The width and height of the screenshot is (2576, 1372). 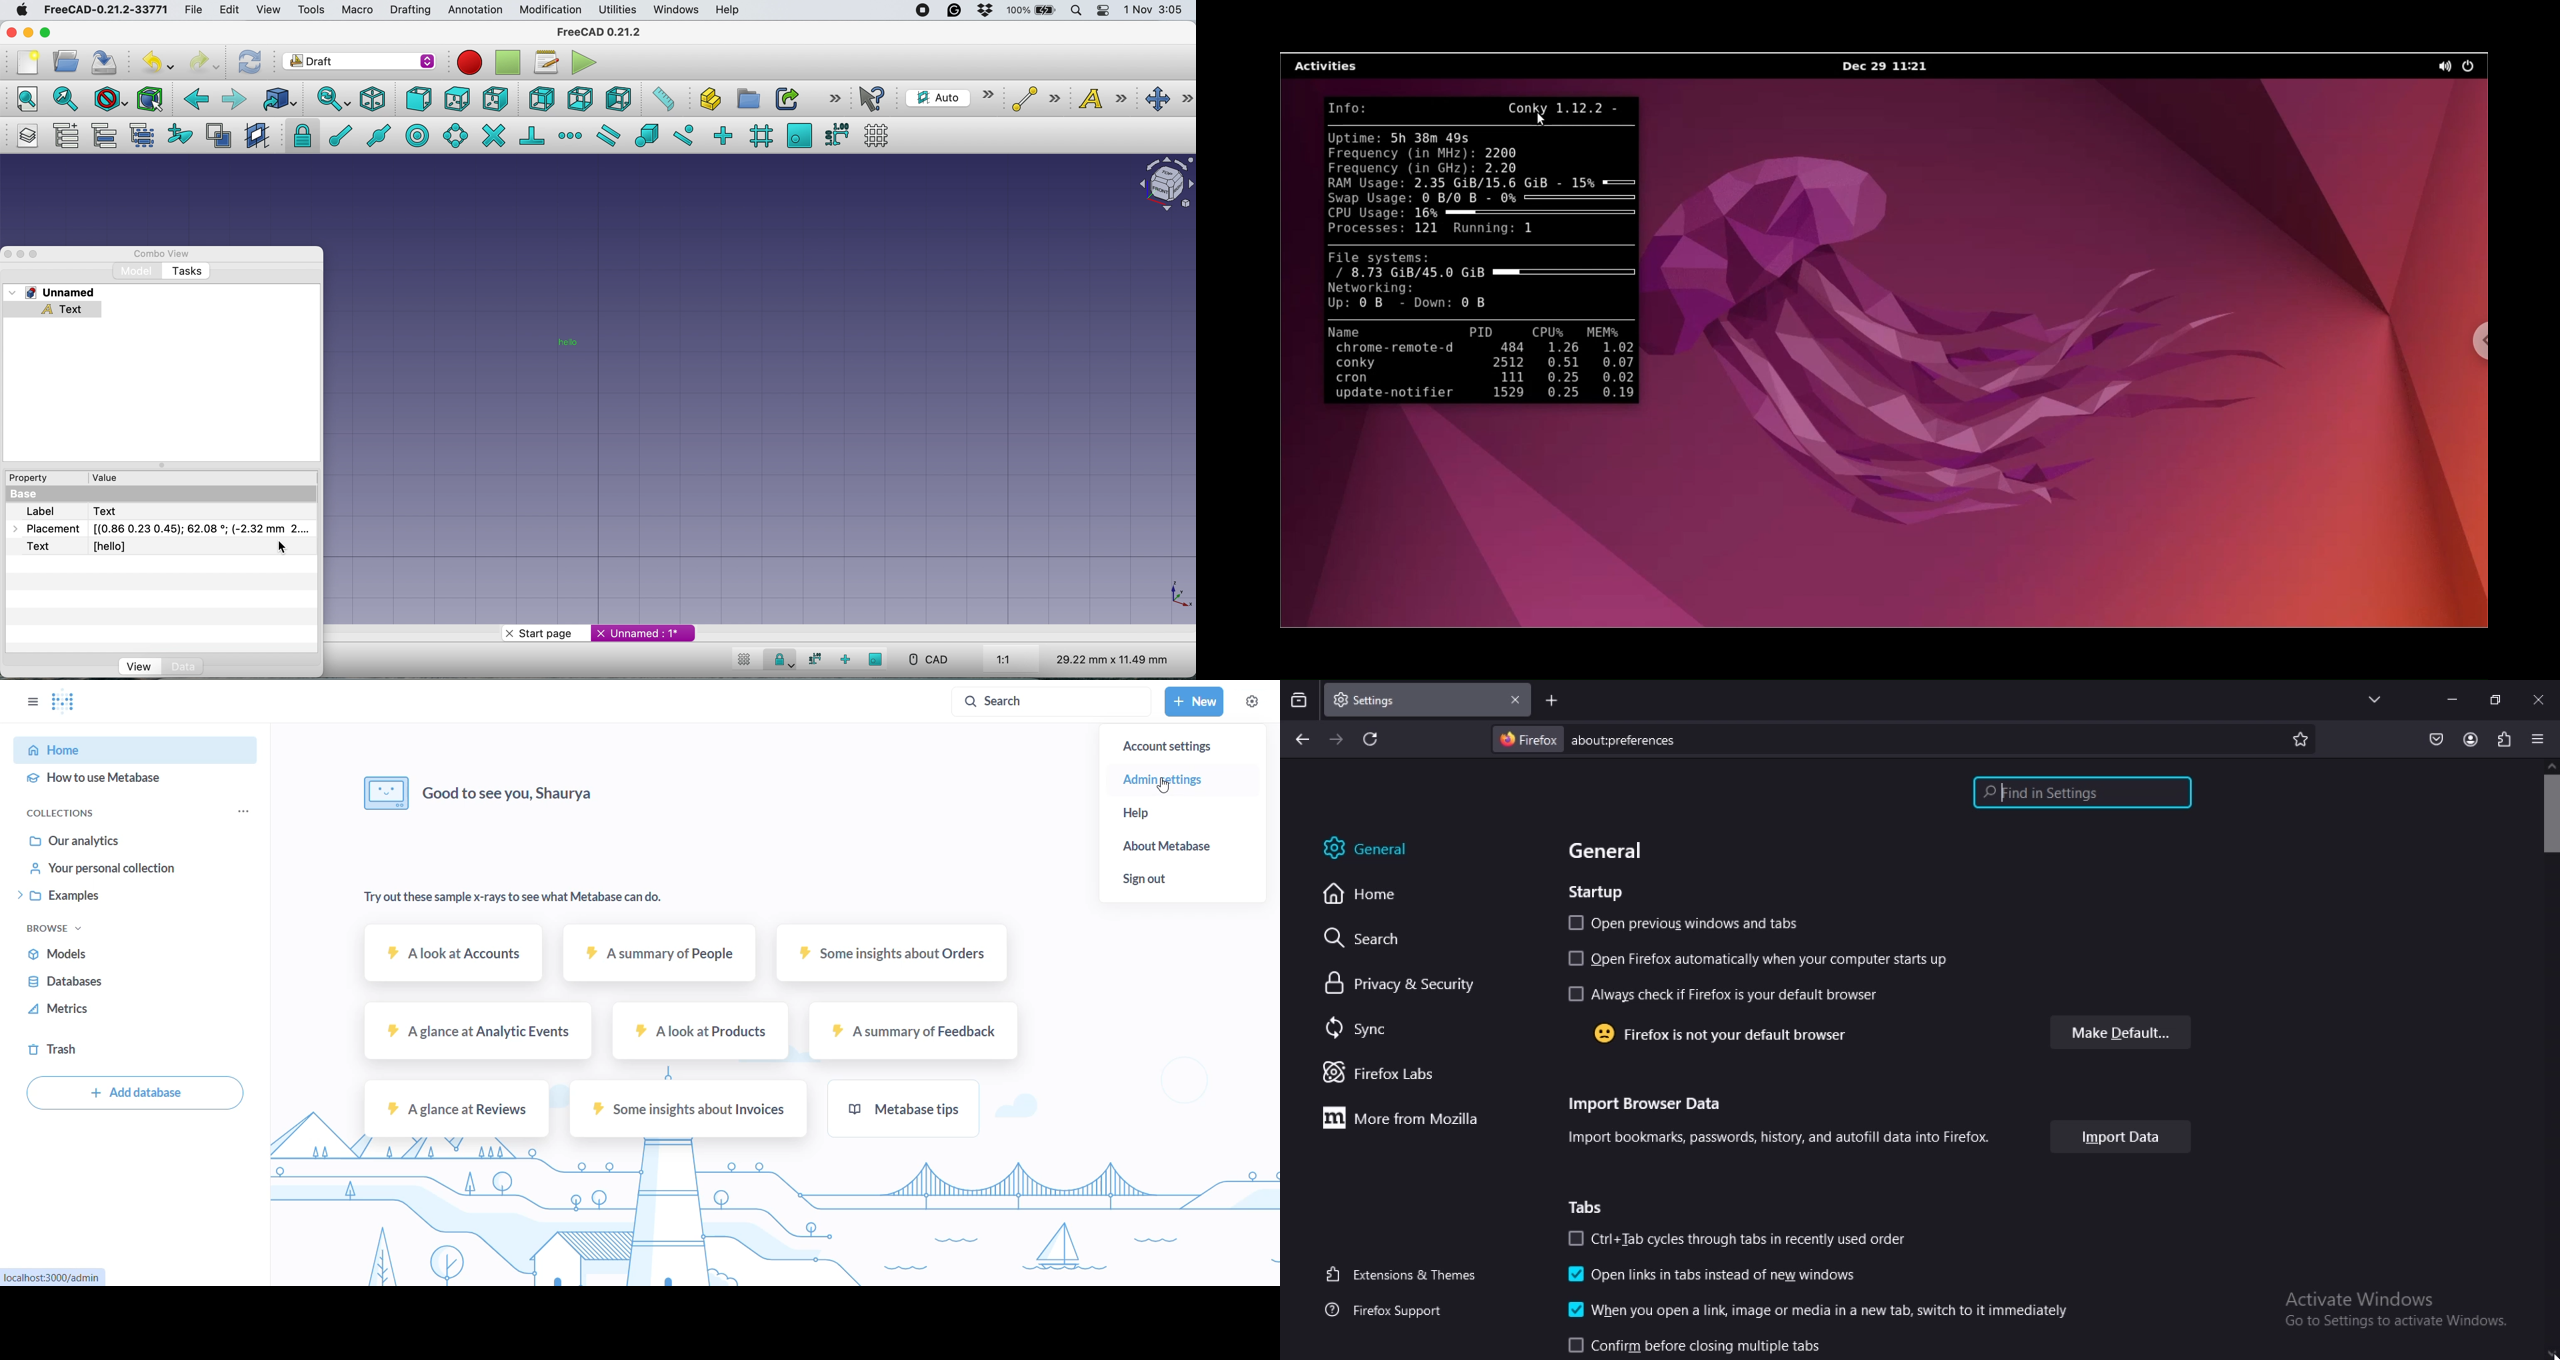 What do you see at coordinates (467, 62) in the screenshot?
I see `record macros` at bounding box center [467, 62].